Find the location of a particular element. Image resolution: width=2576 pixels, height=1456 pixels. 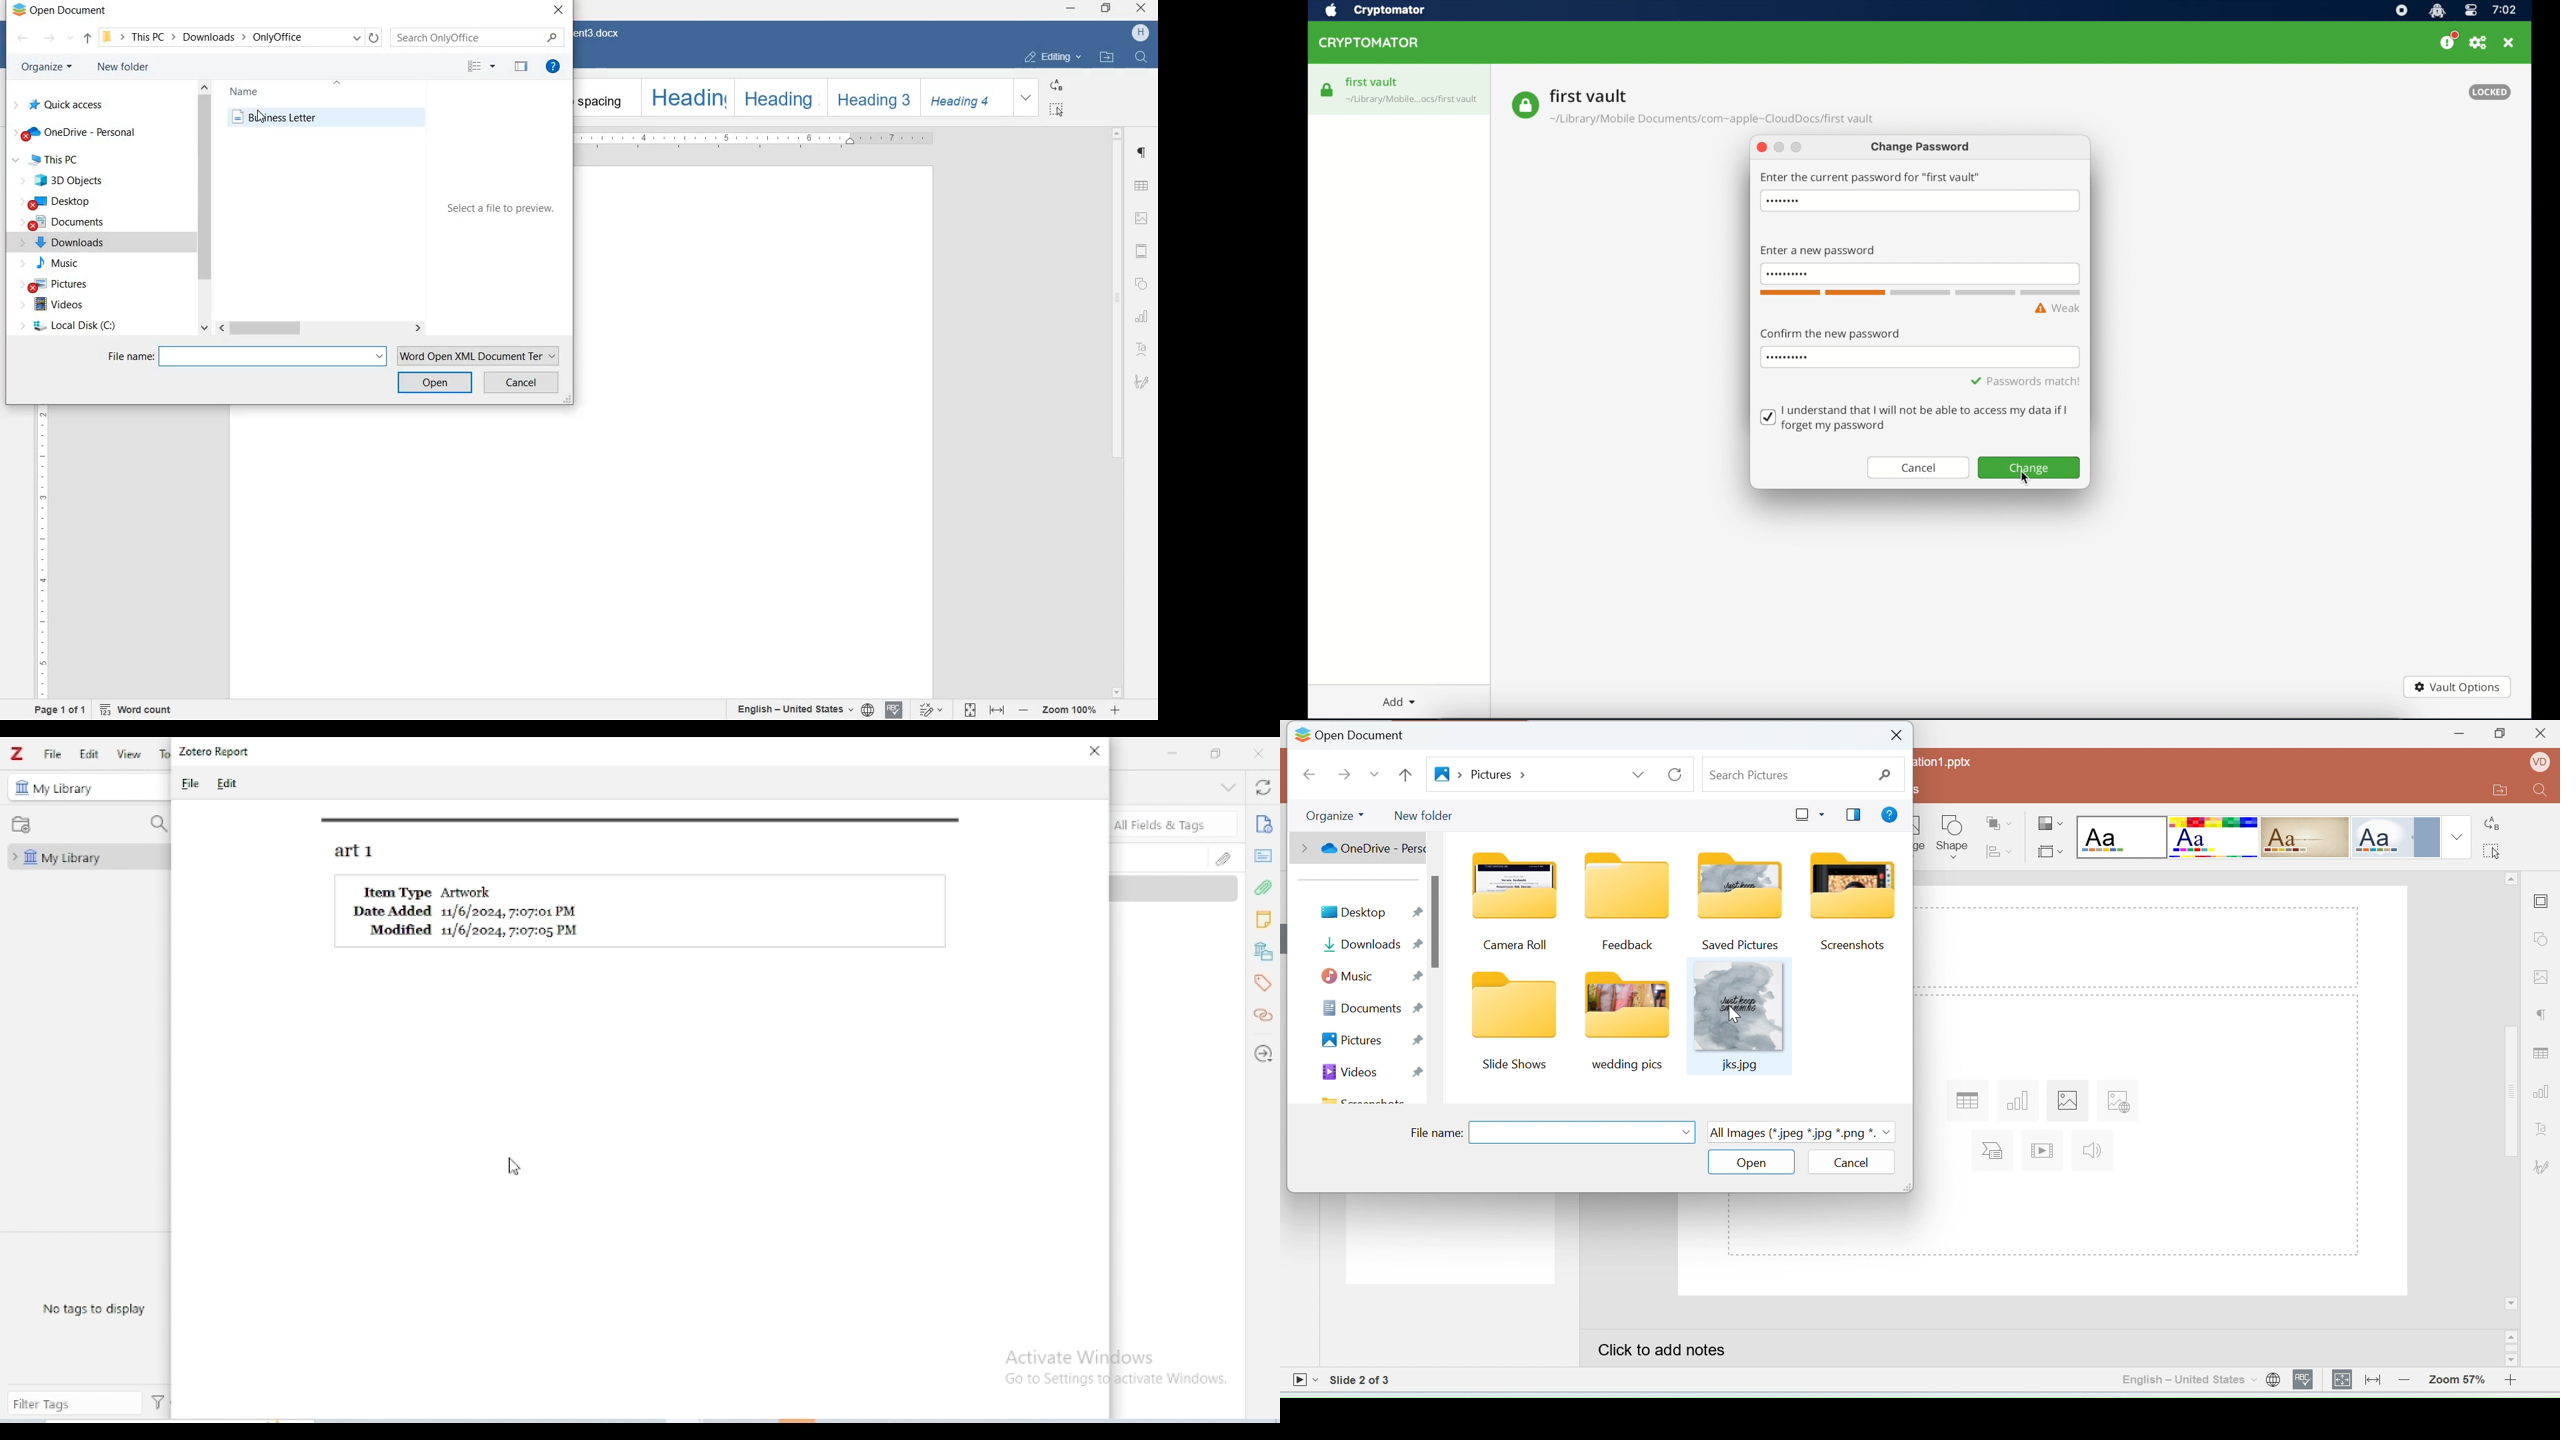

chart settings is located at coordinates (1142, 317).